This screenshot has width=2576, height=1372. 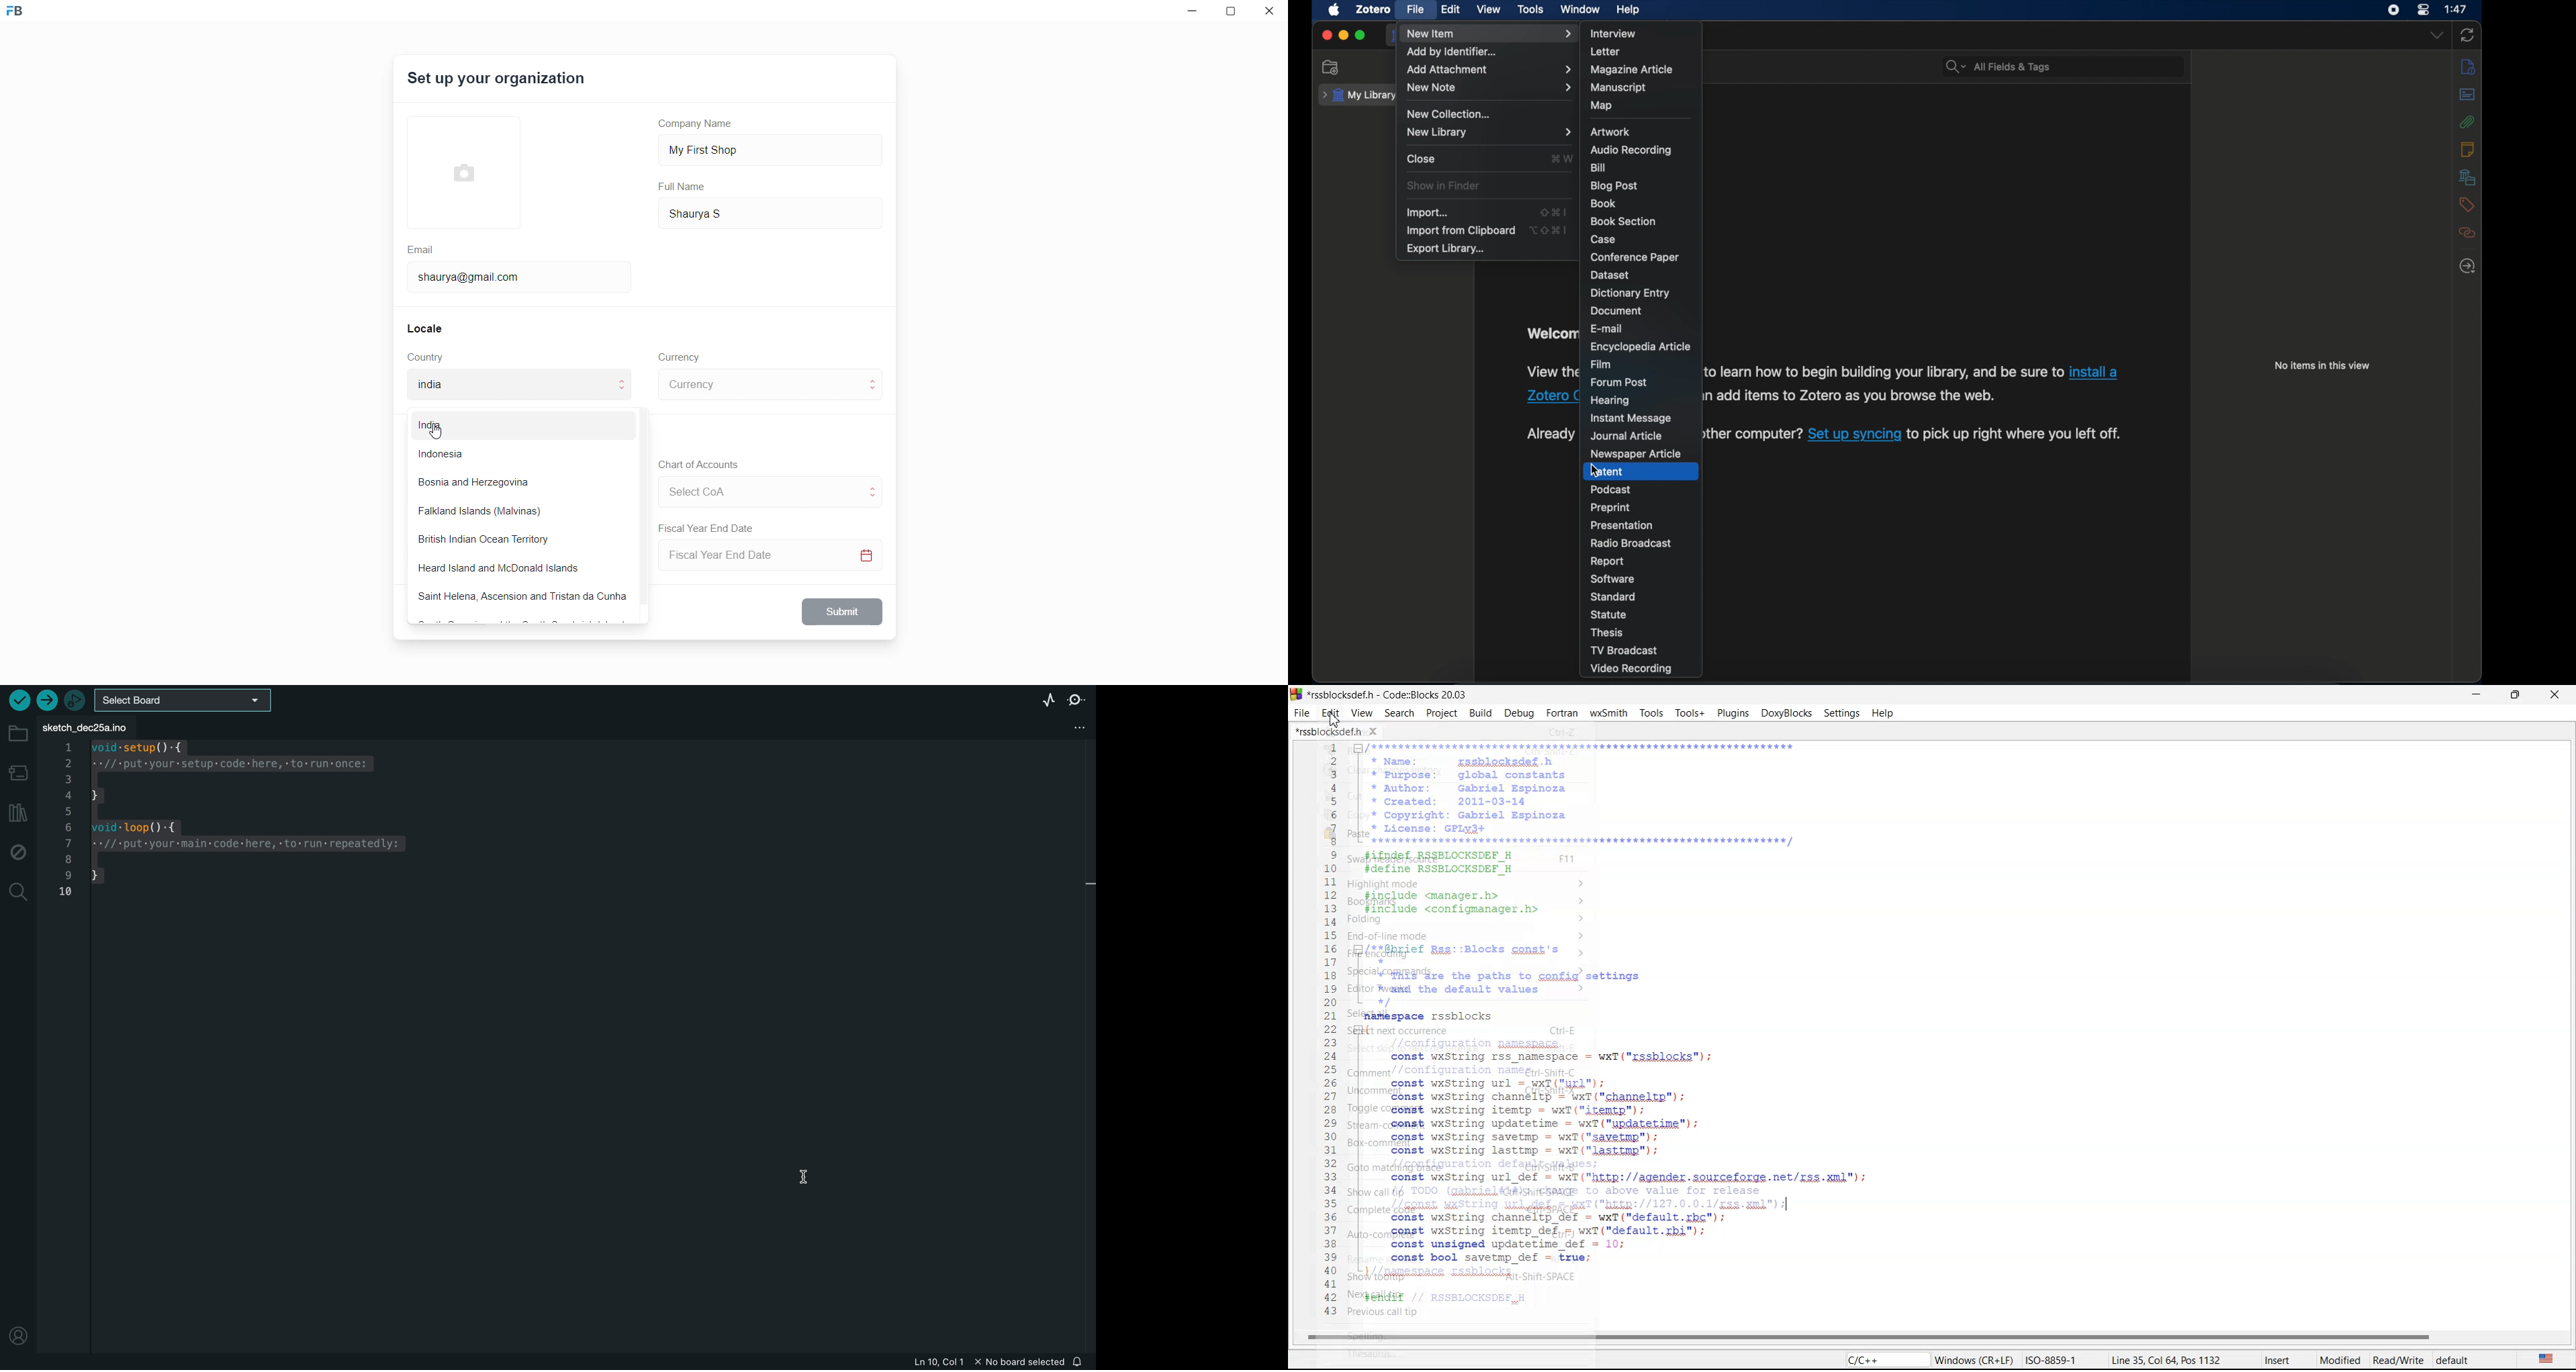 I want to click on new note, so click(x=1488, y=88).